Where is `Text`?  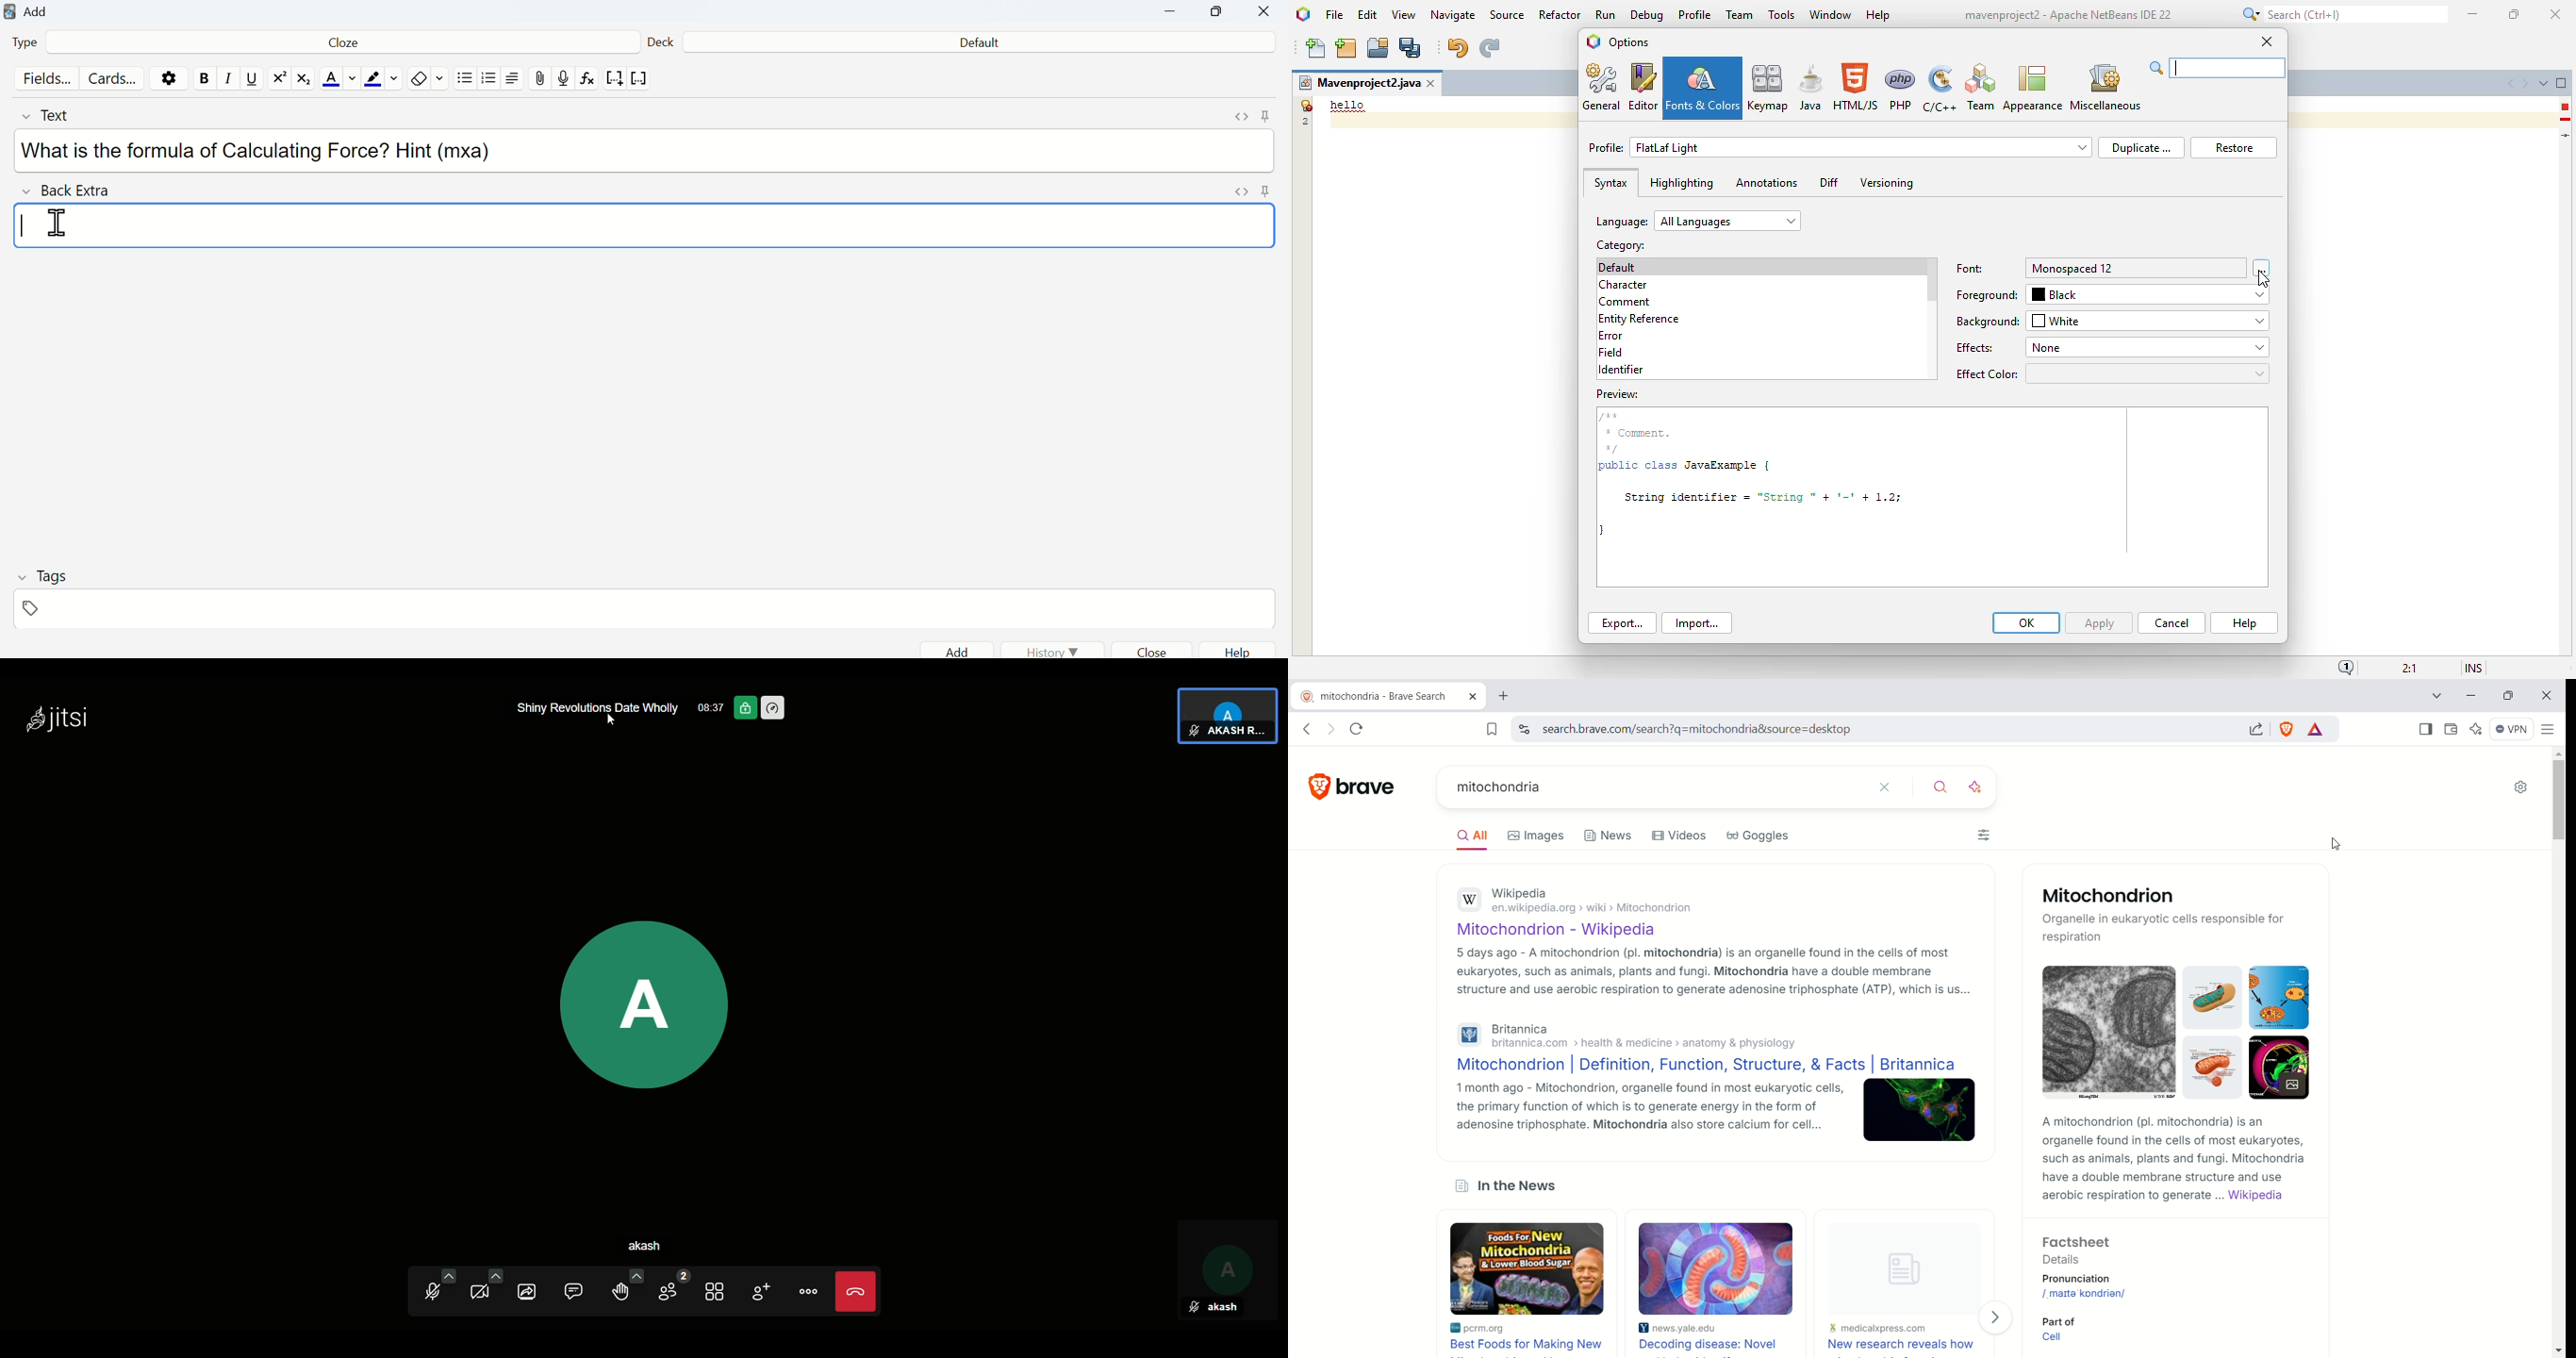
Text is located at coordinates (60, 115).